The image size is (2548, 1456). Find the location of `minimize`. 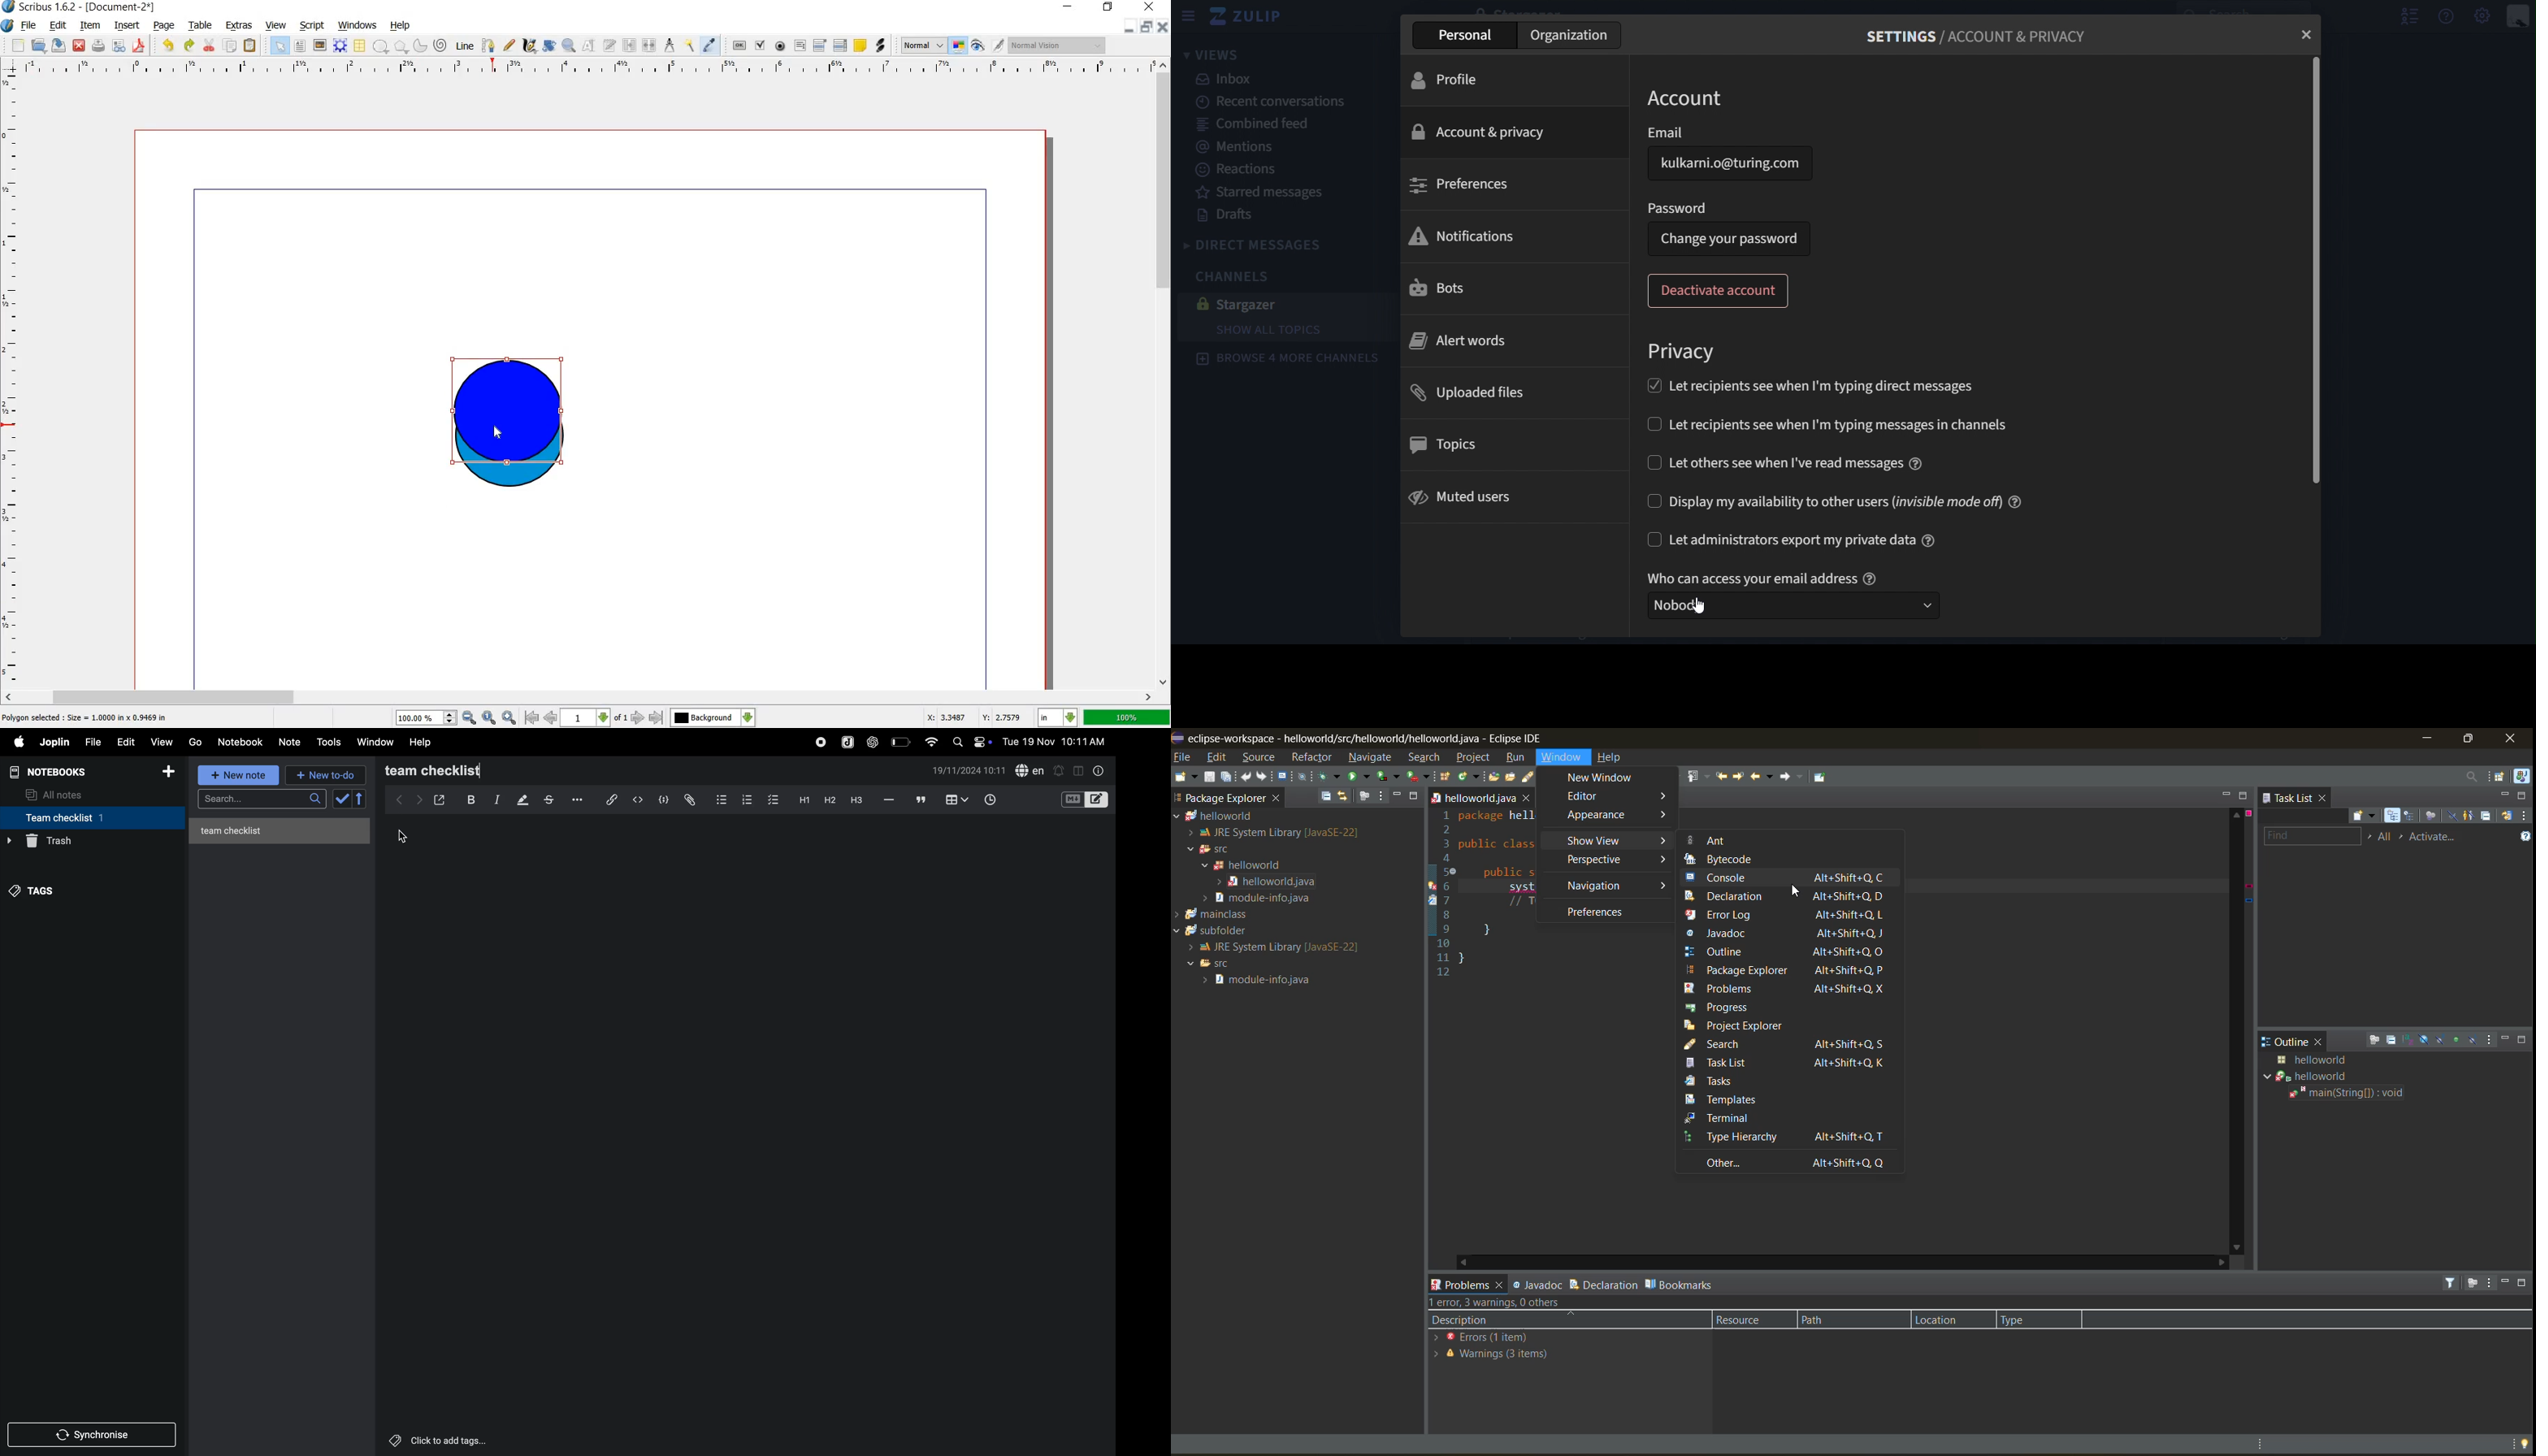

minimize is located at coordinates (2506, 1287).